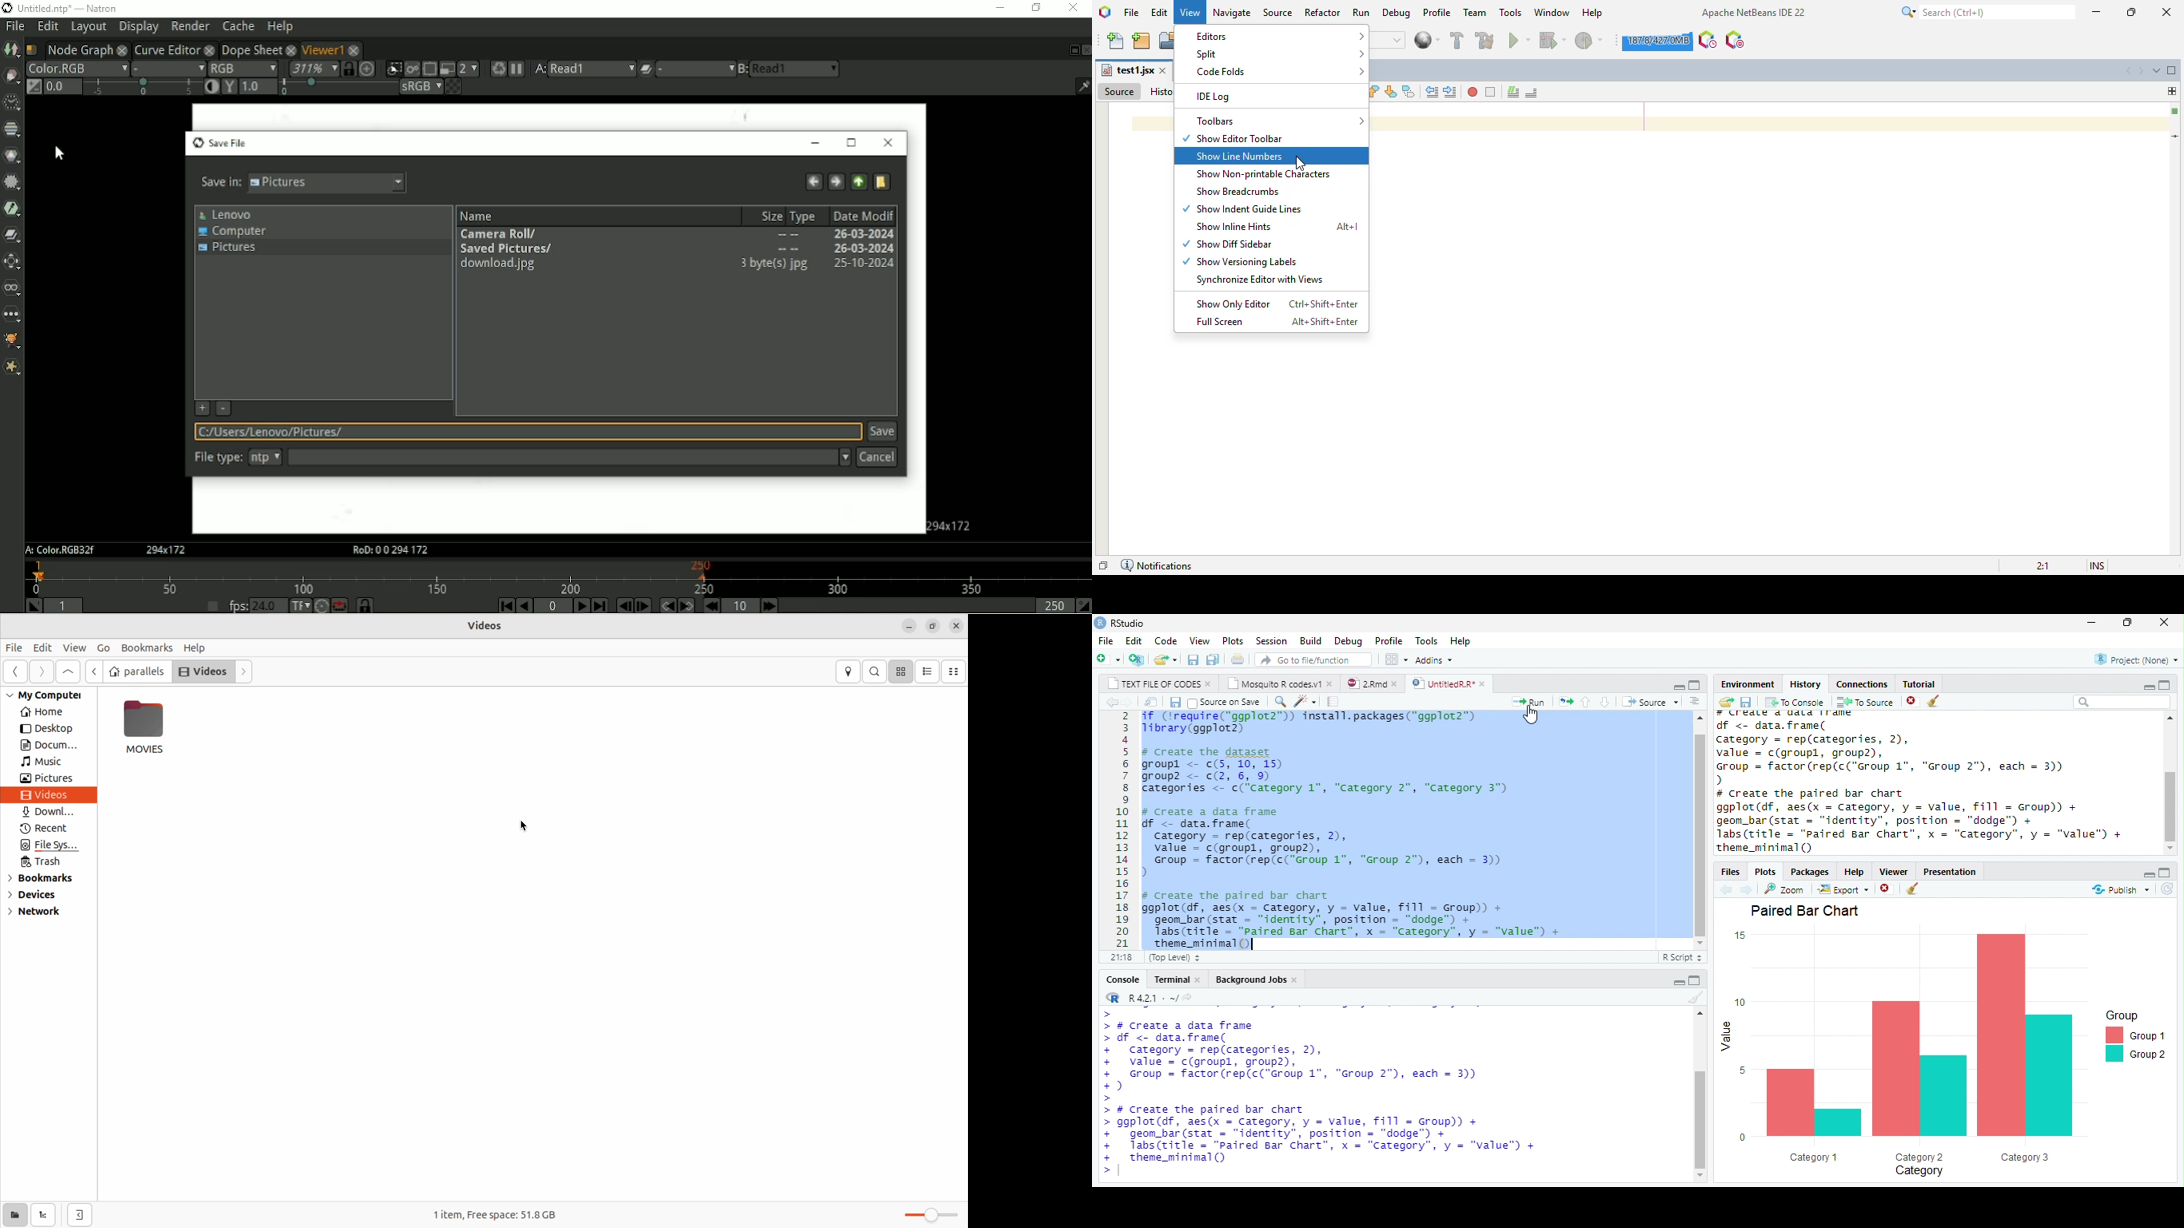  I want to click on close, so click(1198, 979).